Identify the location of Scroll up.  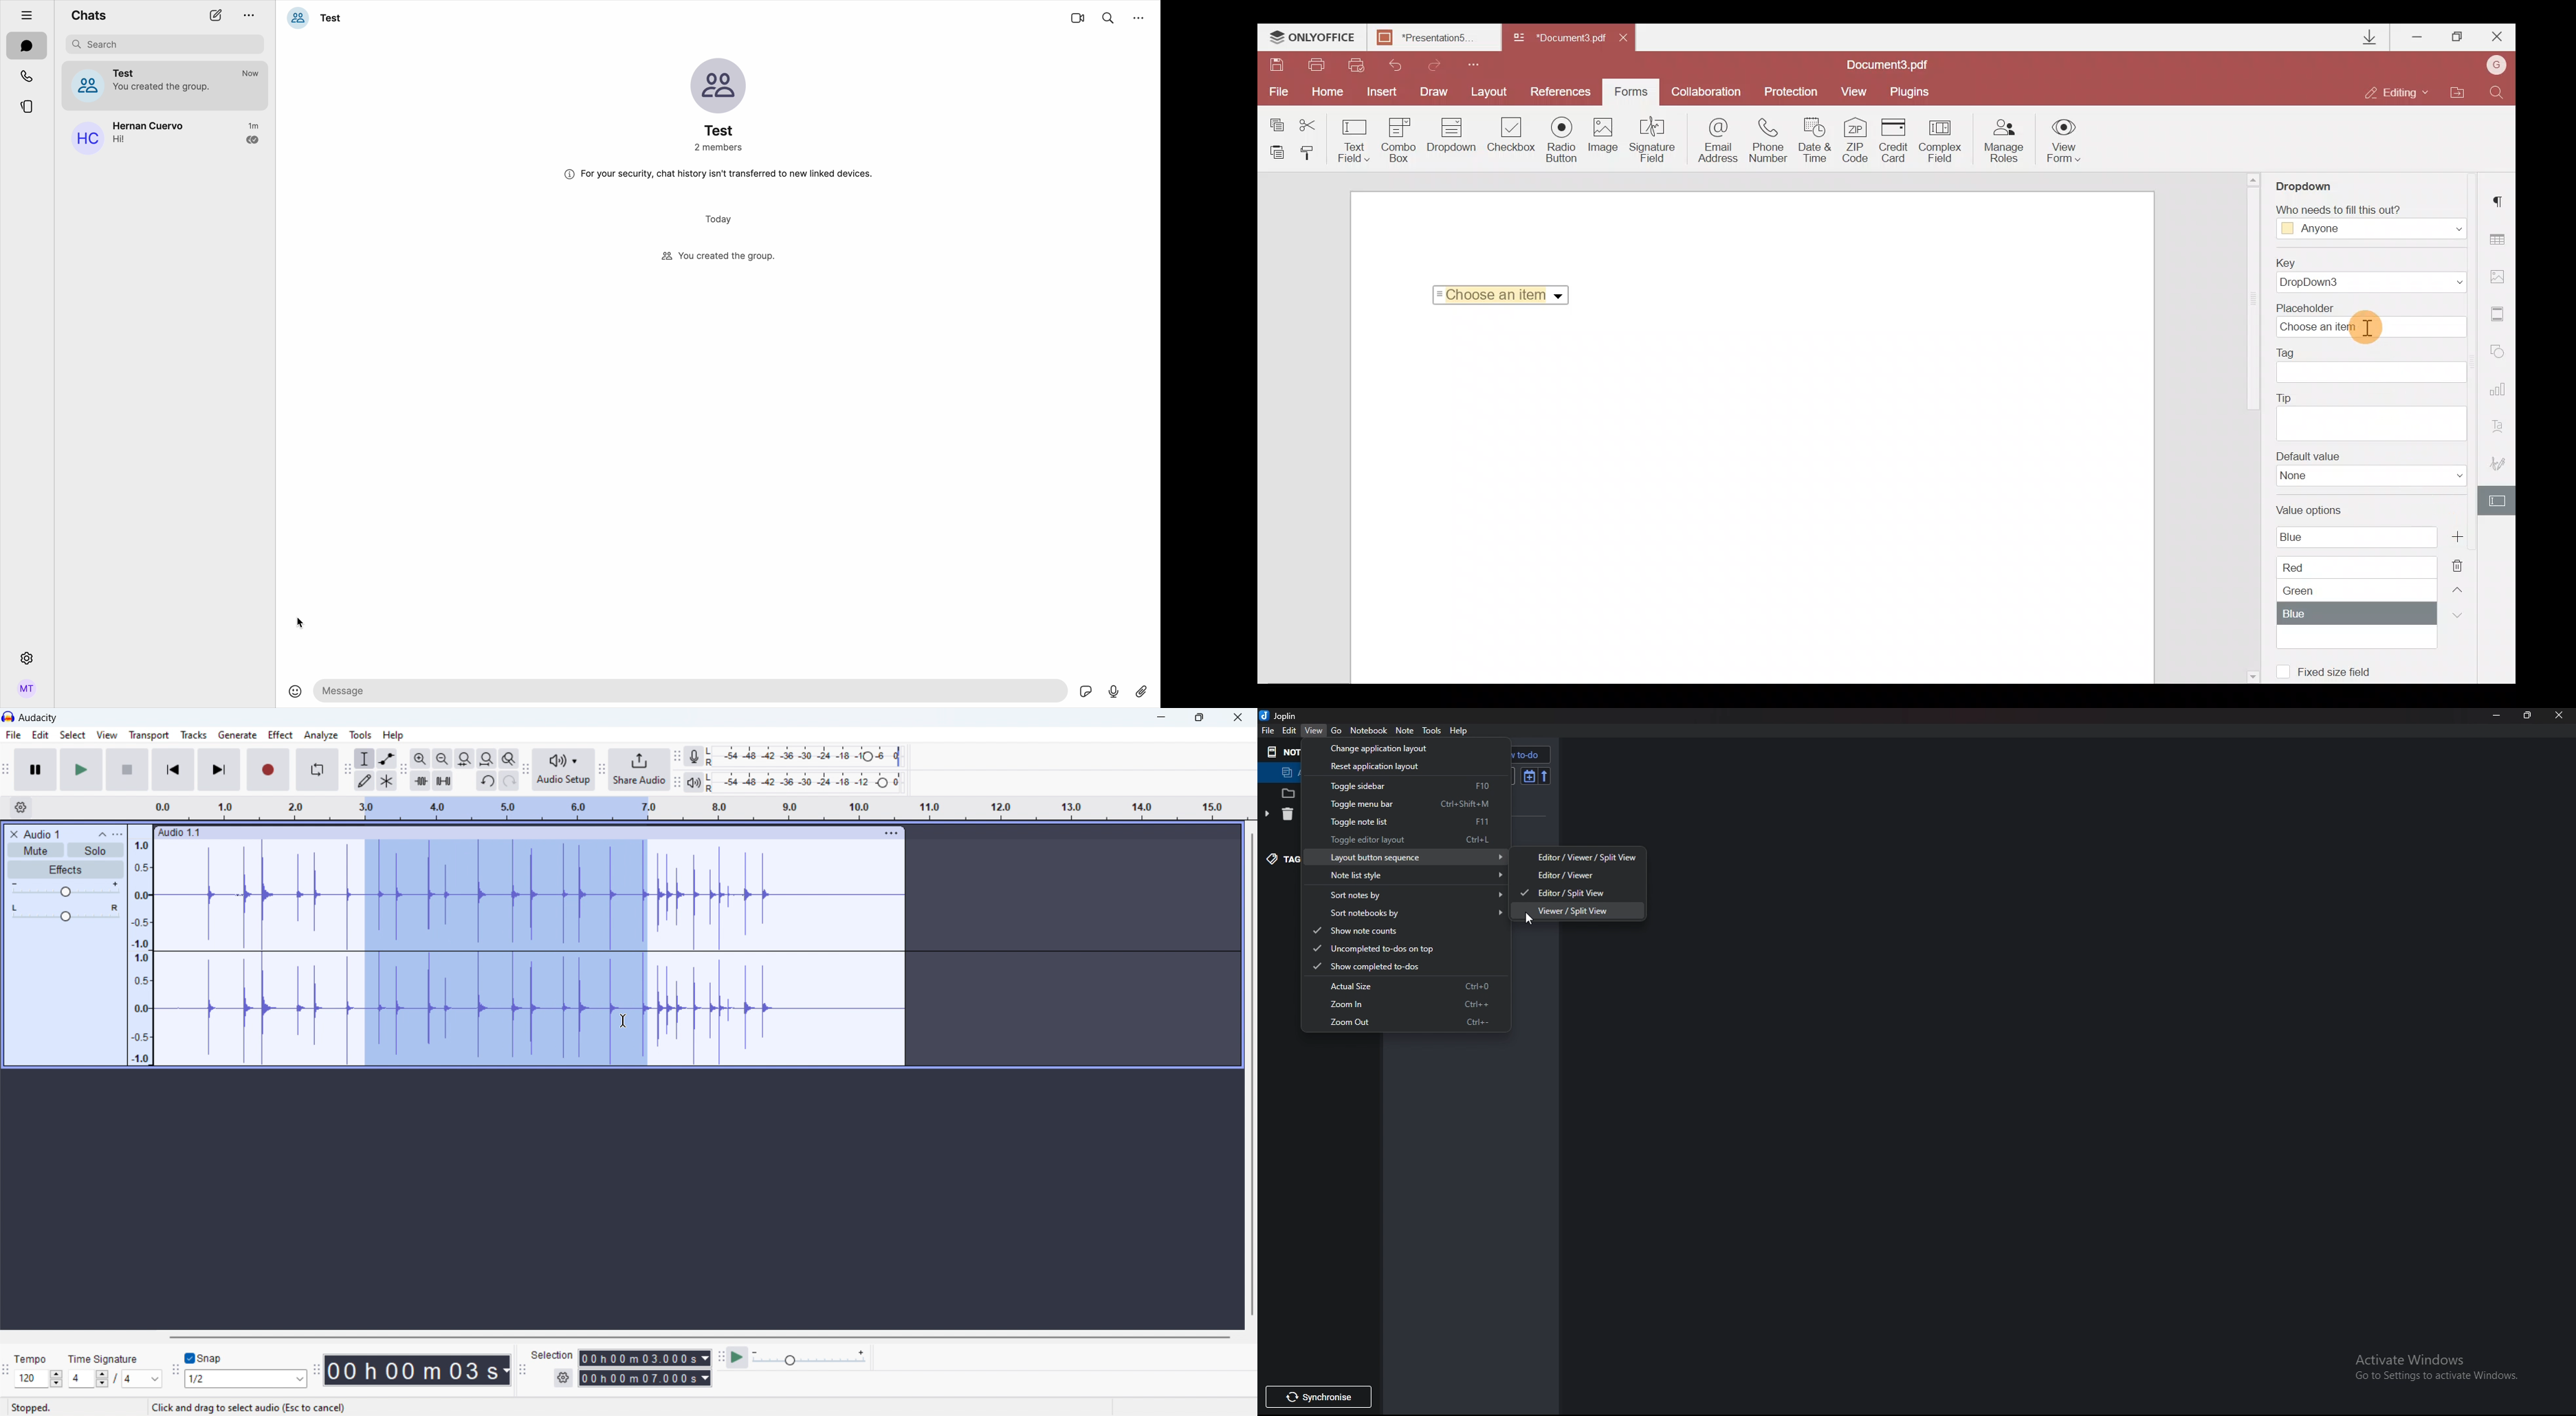
(2254, 179).